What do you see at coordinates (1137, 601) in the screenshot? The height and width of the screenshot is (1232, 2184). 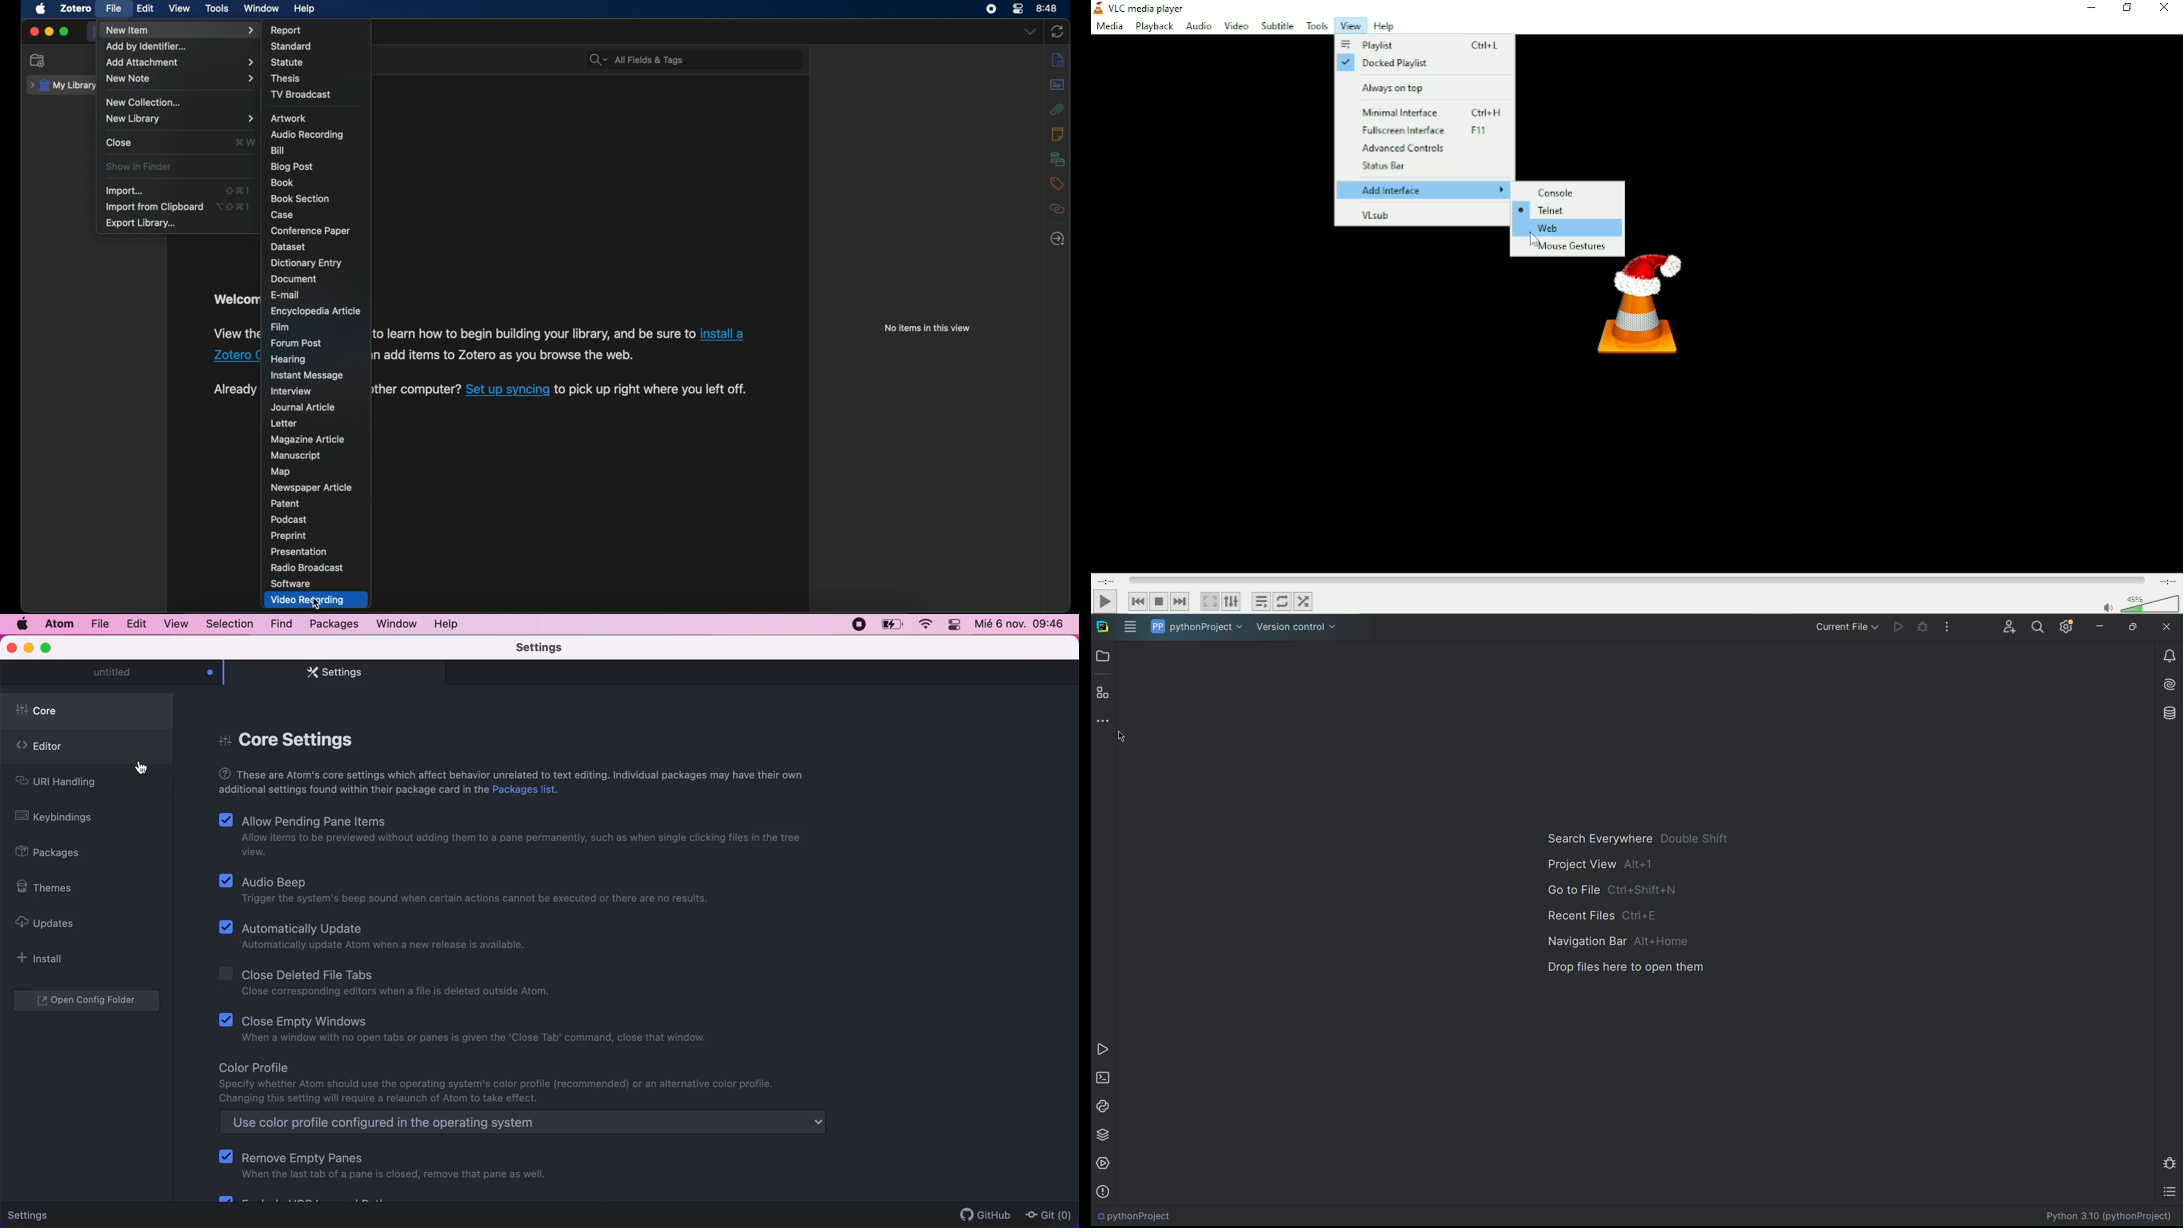 I see `Previous` at bounding box center [1137, 601].